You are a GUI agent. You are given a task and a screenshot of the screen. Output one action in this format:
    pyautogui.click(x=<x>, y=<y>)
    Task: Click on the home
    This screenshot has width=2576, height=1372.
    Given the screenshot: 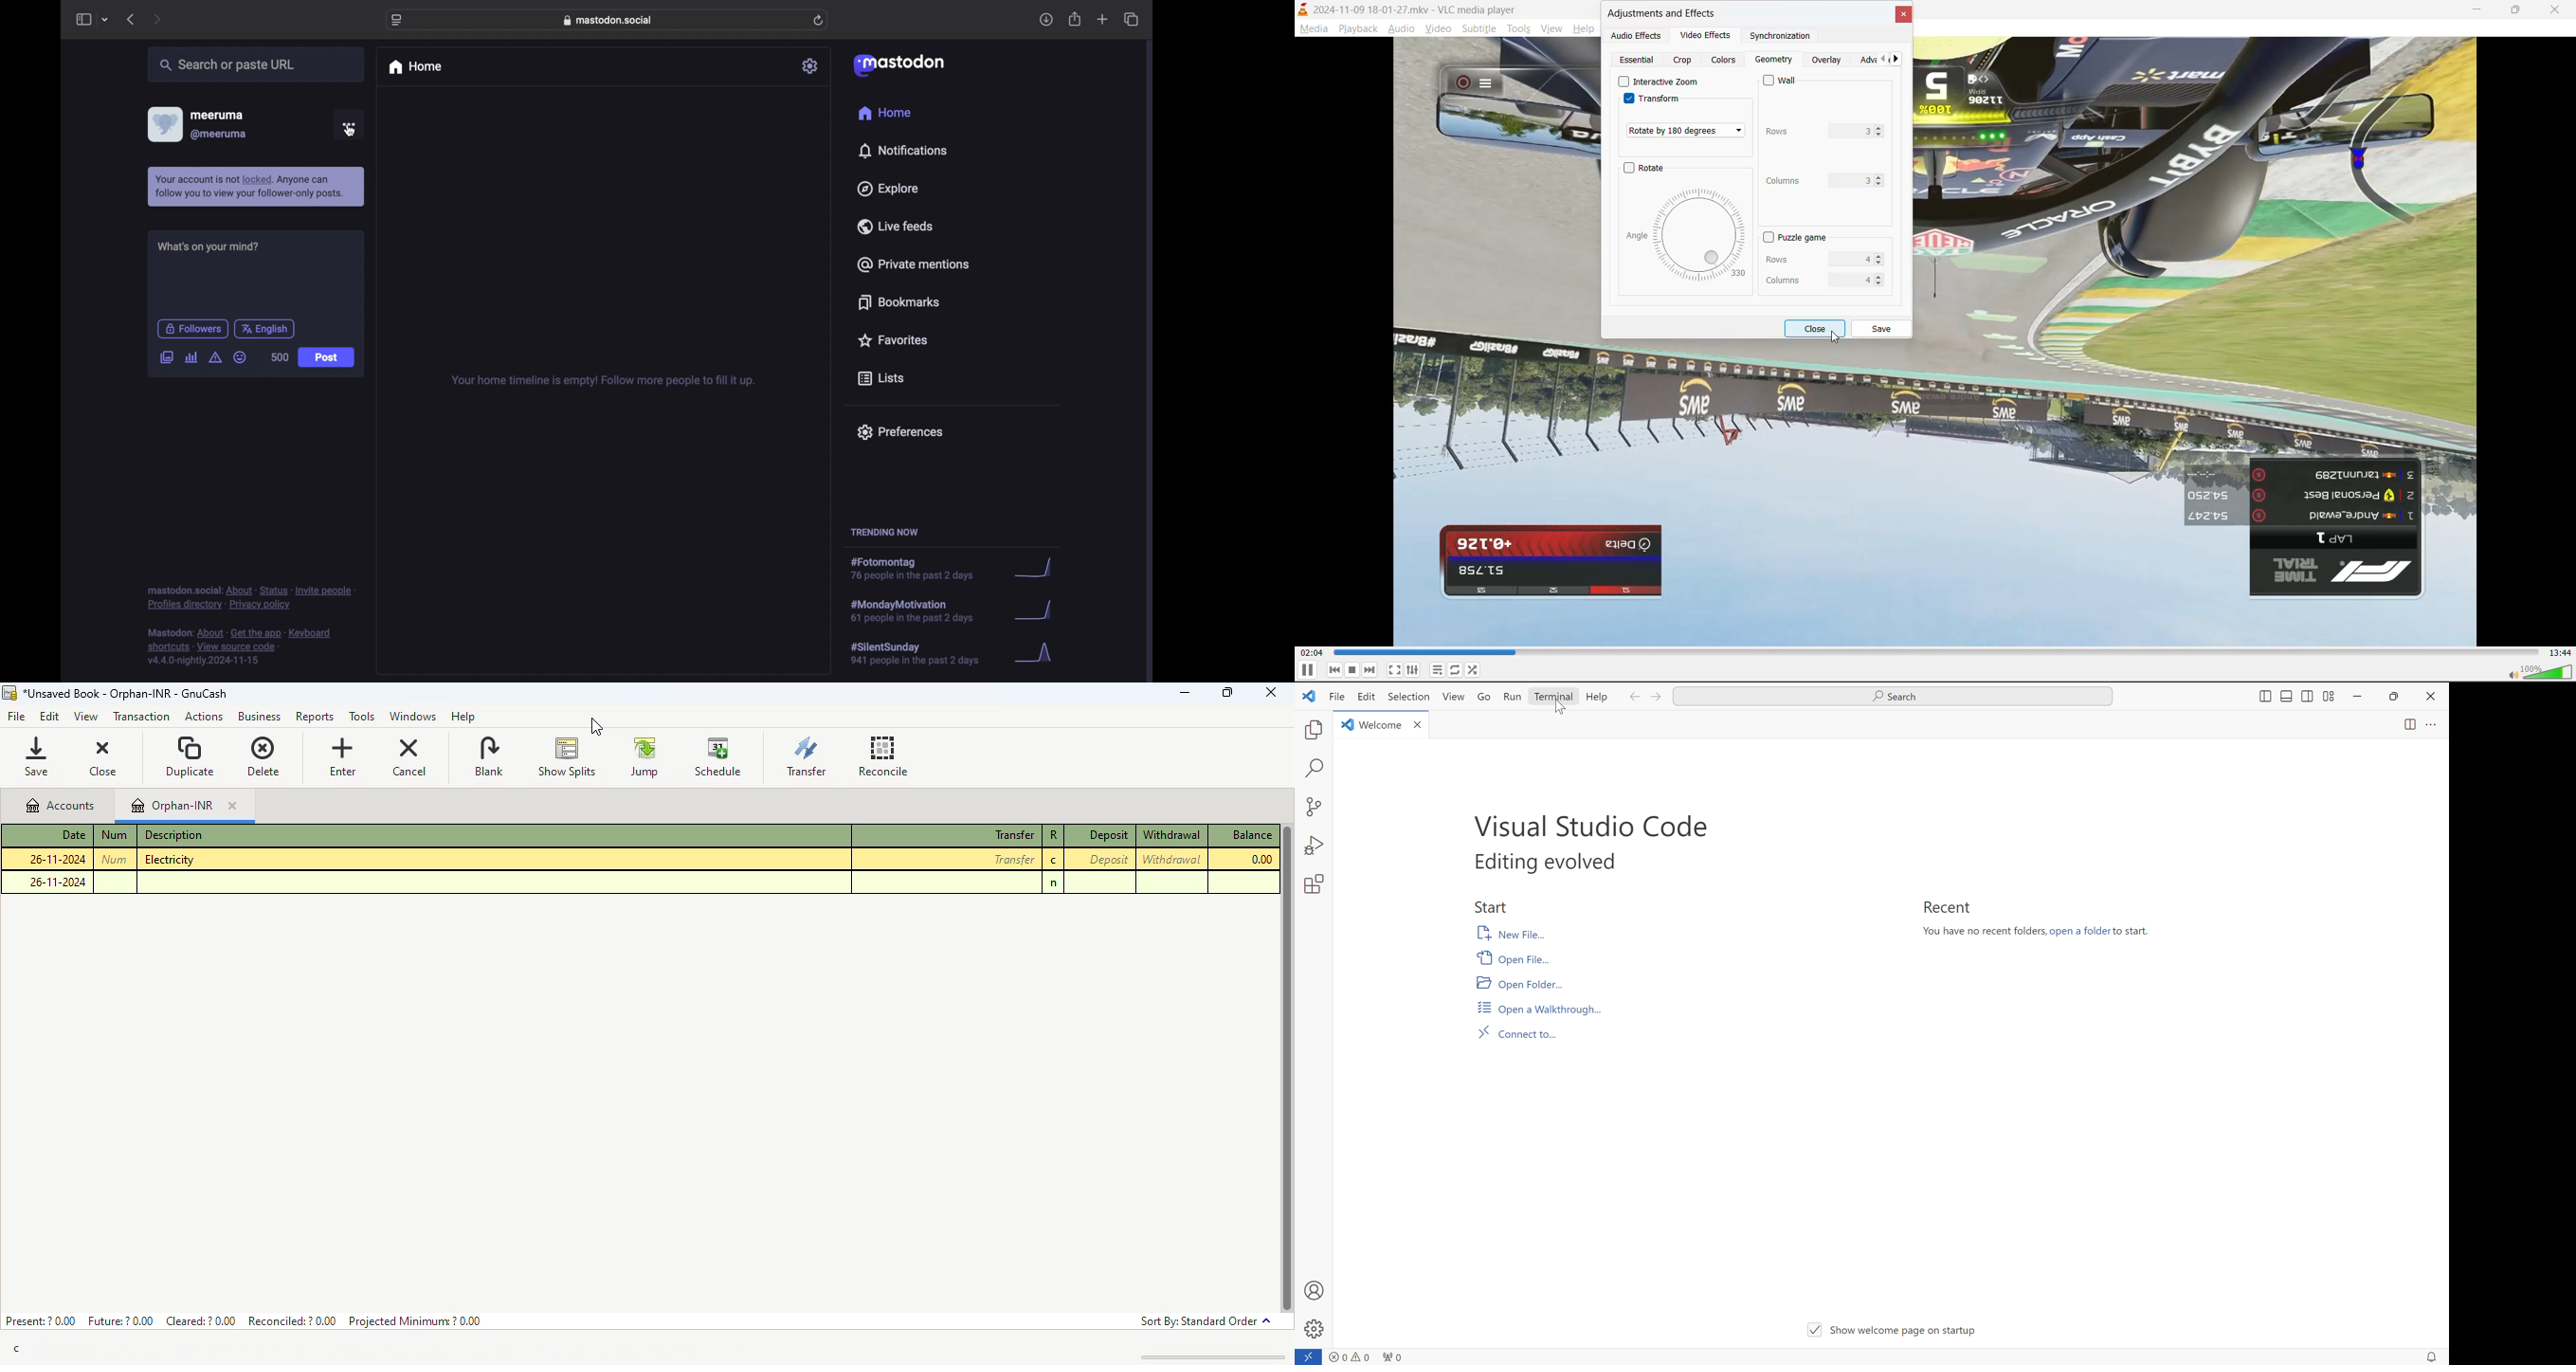 What is the action you would take?
    pyautogui.click(x=885, y=113)
    